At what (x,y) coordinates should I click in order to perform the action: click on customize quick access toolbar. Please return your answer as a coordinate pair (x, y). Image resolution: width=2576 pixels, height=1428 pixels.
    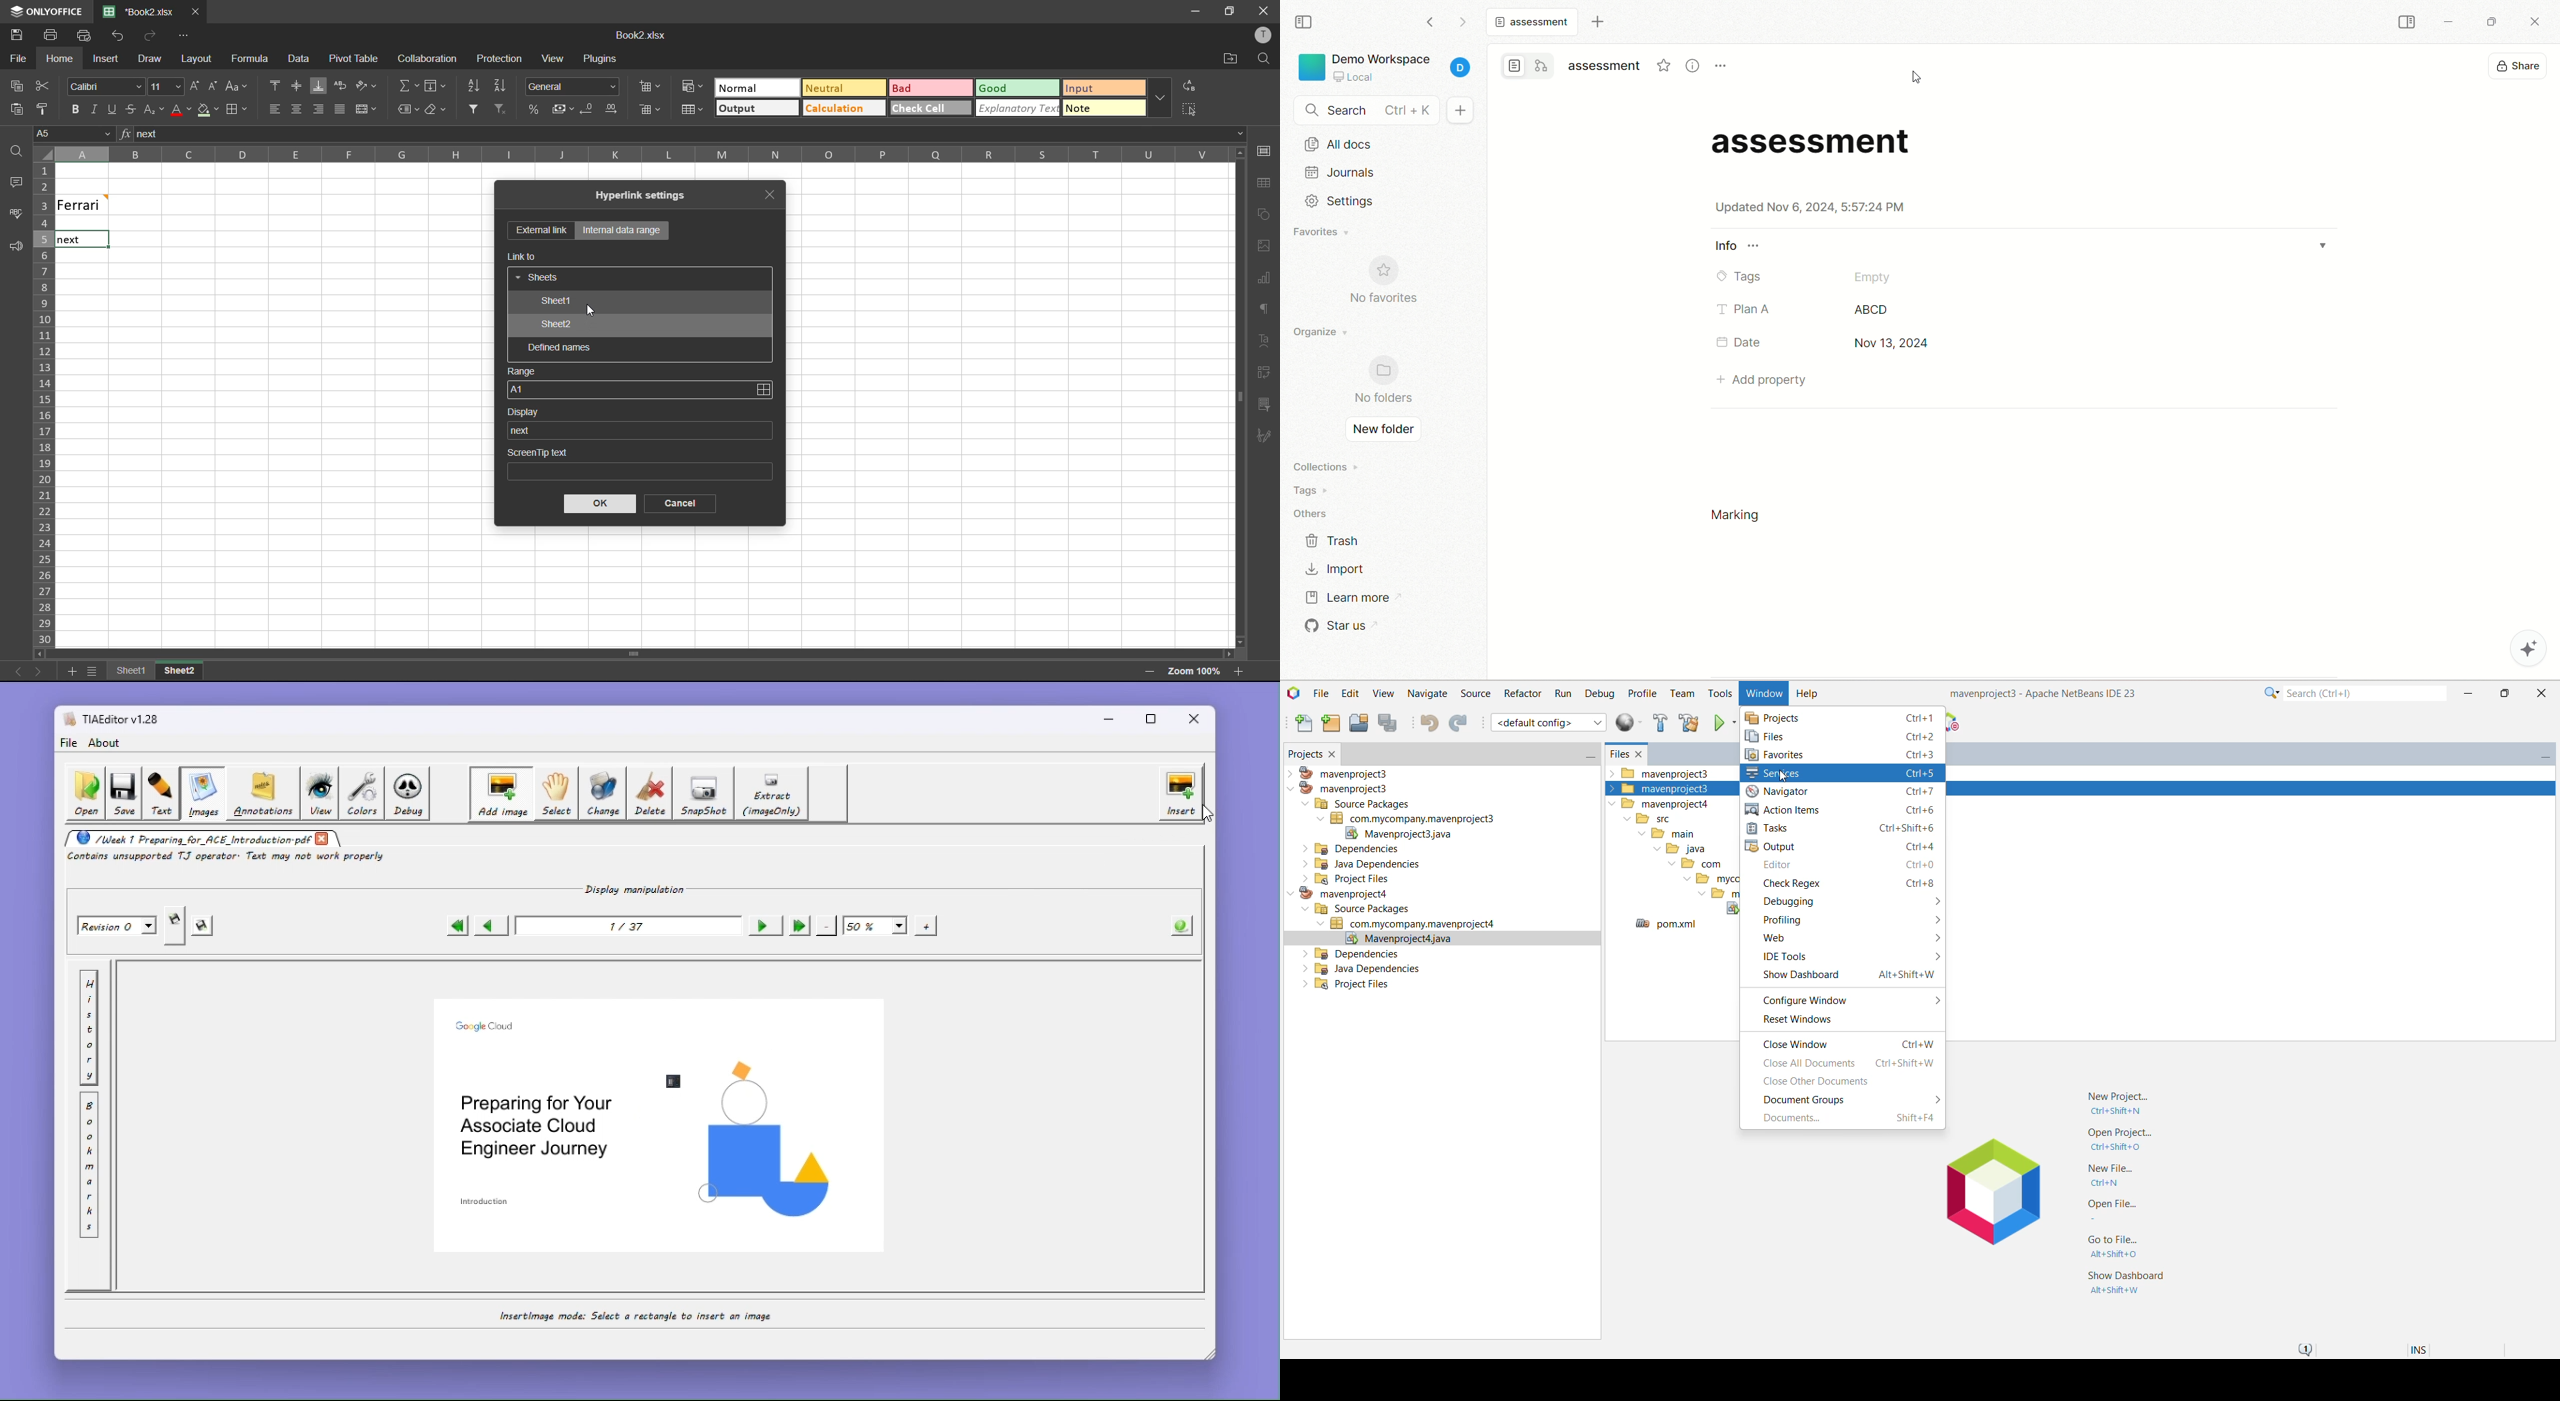
    Looking at the image, I should click on (182, 37).